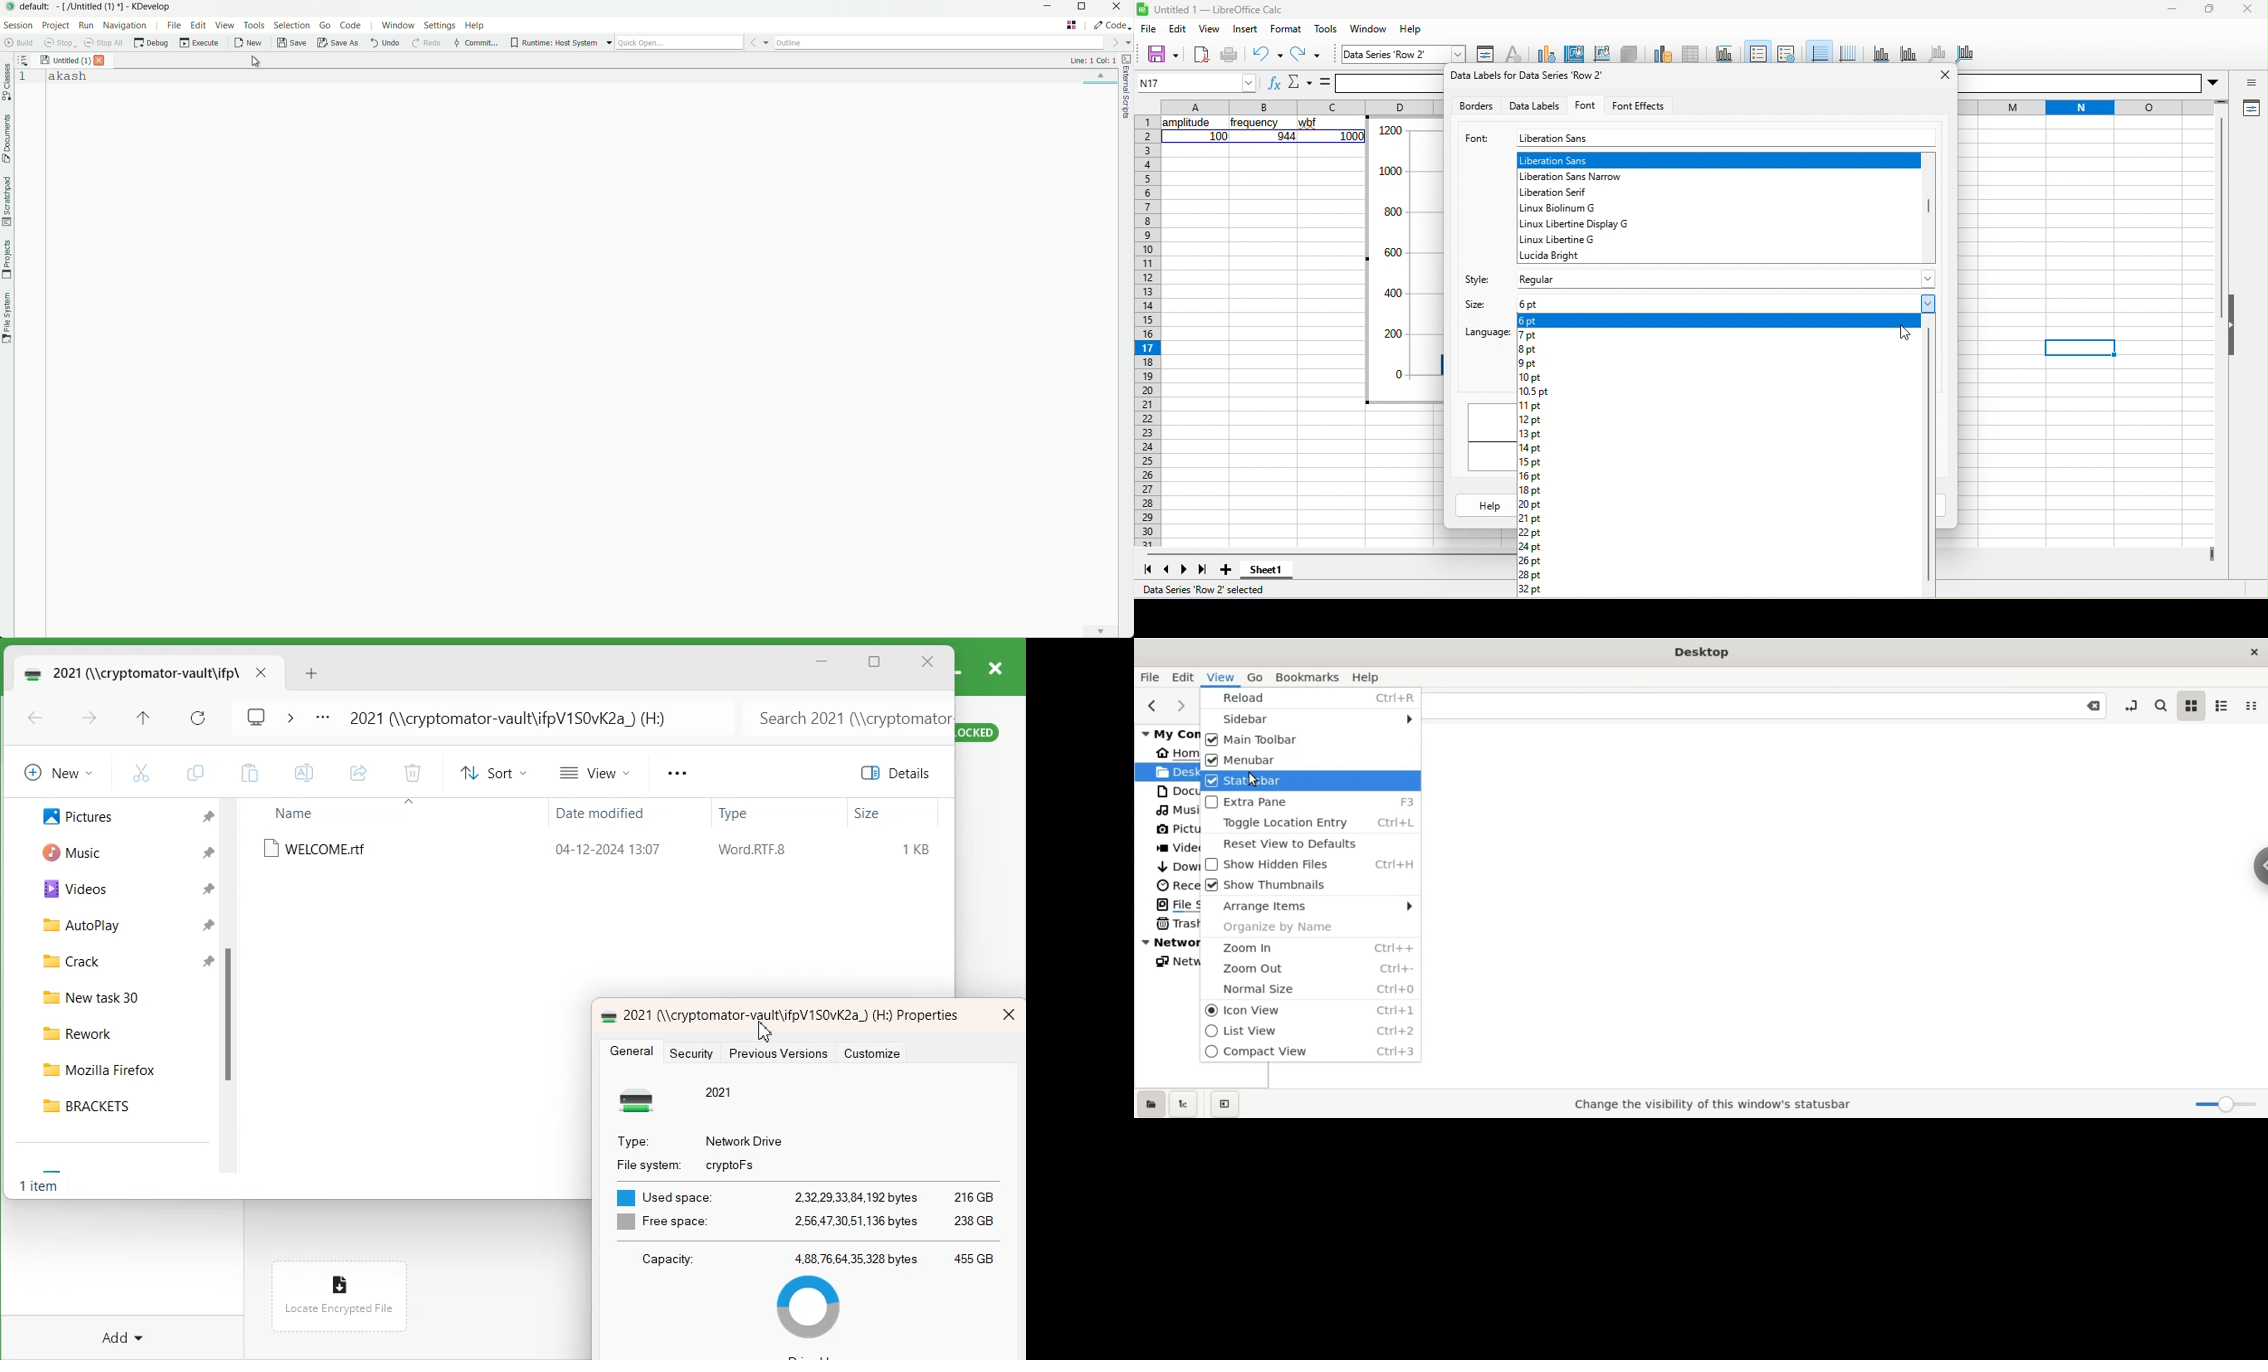 The width and height of the screenshot is (2268, 1372). Describe the element at coordinates (2233, 329) in the screenshot. I see `hide` at that location.